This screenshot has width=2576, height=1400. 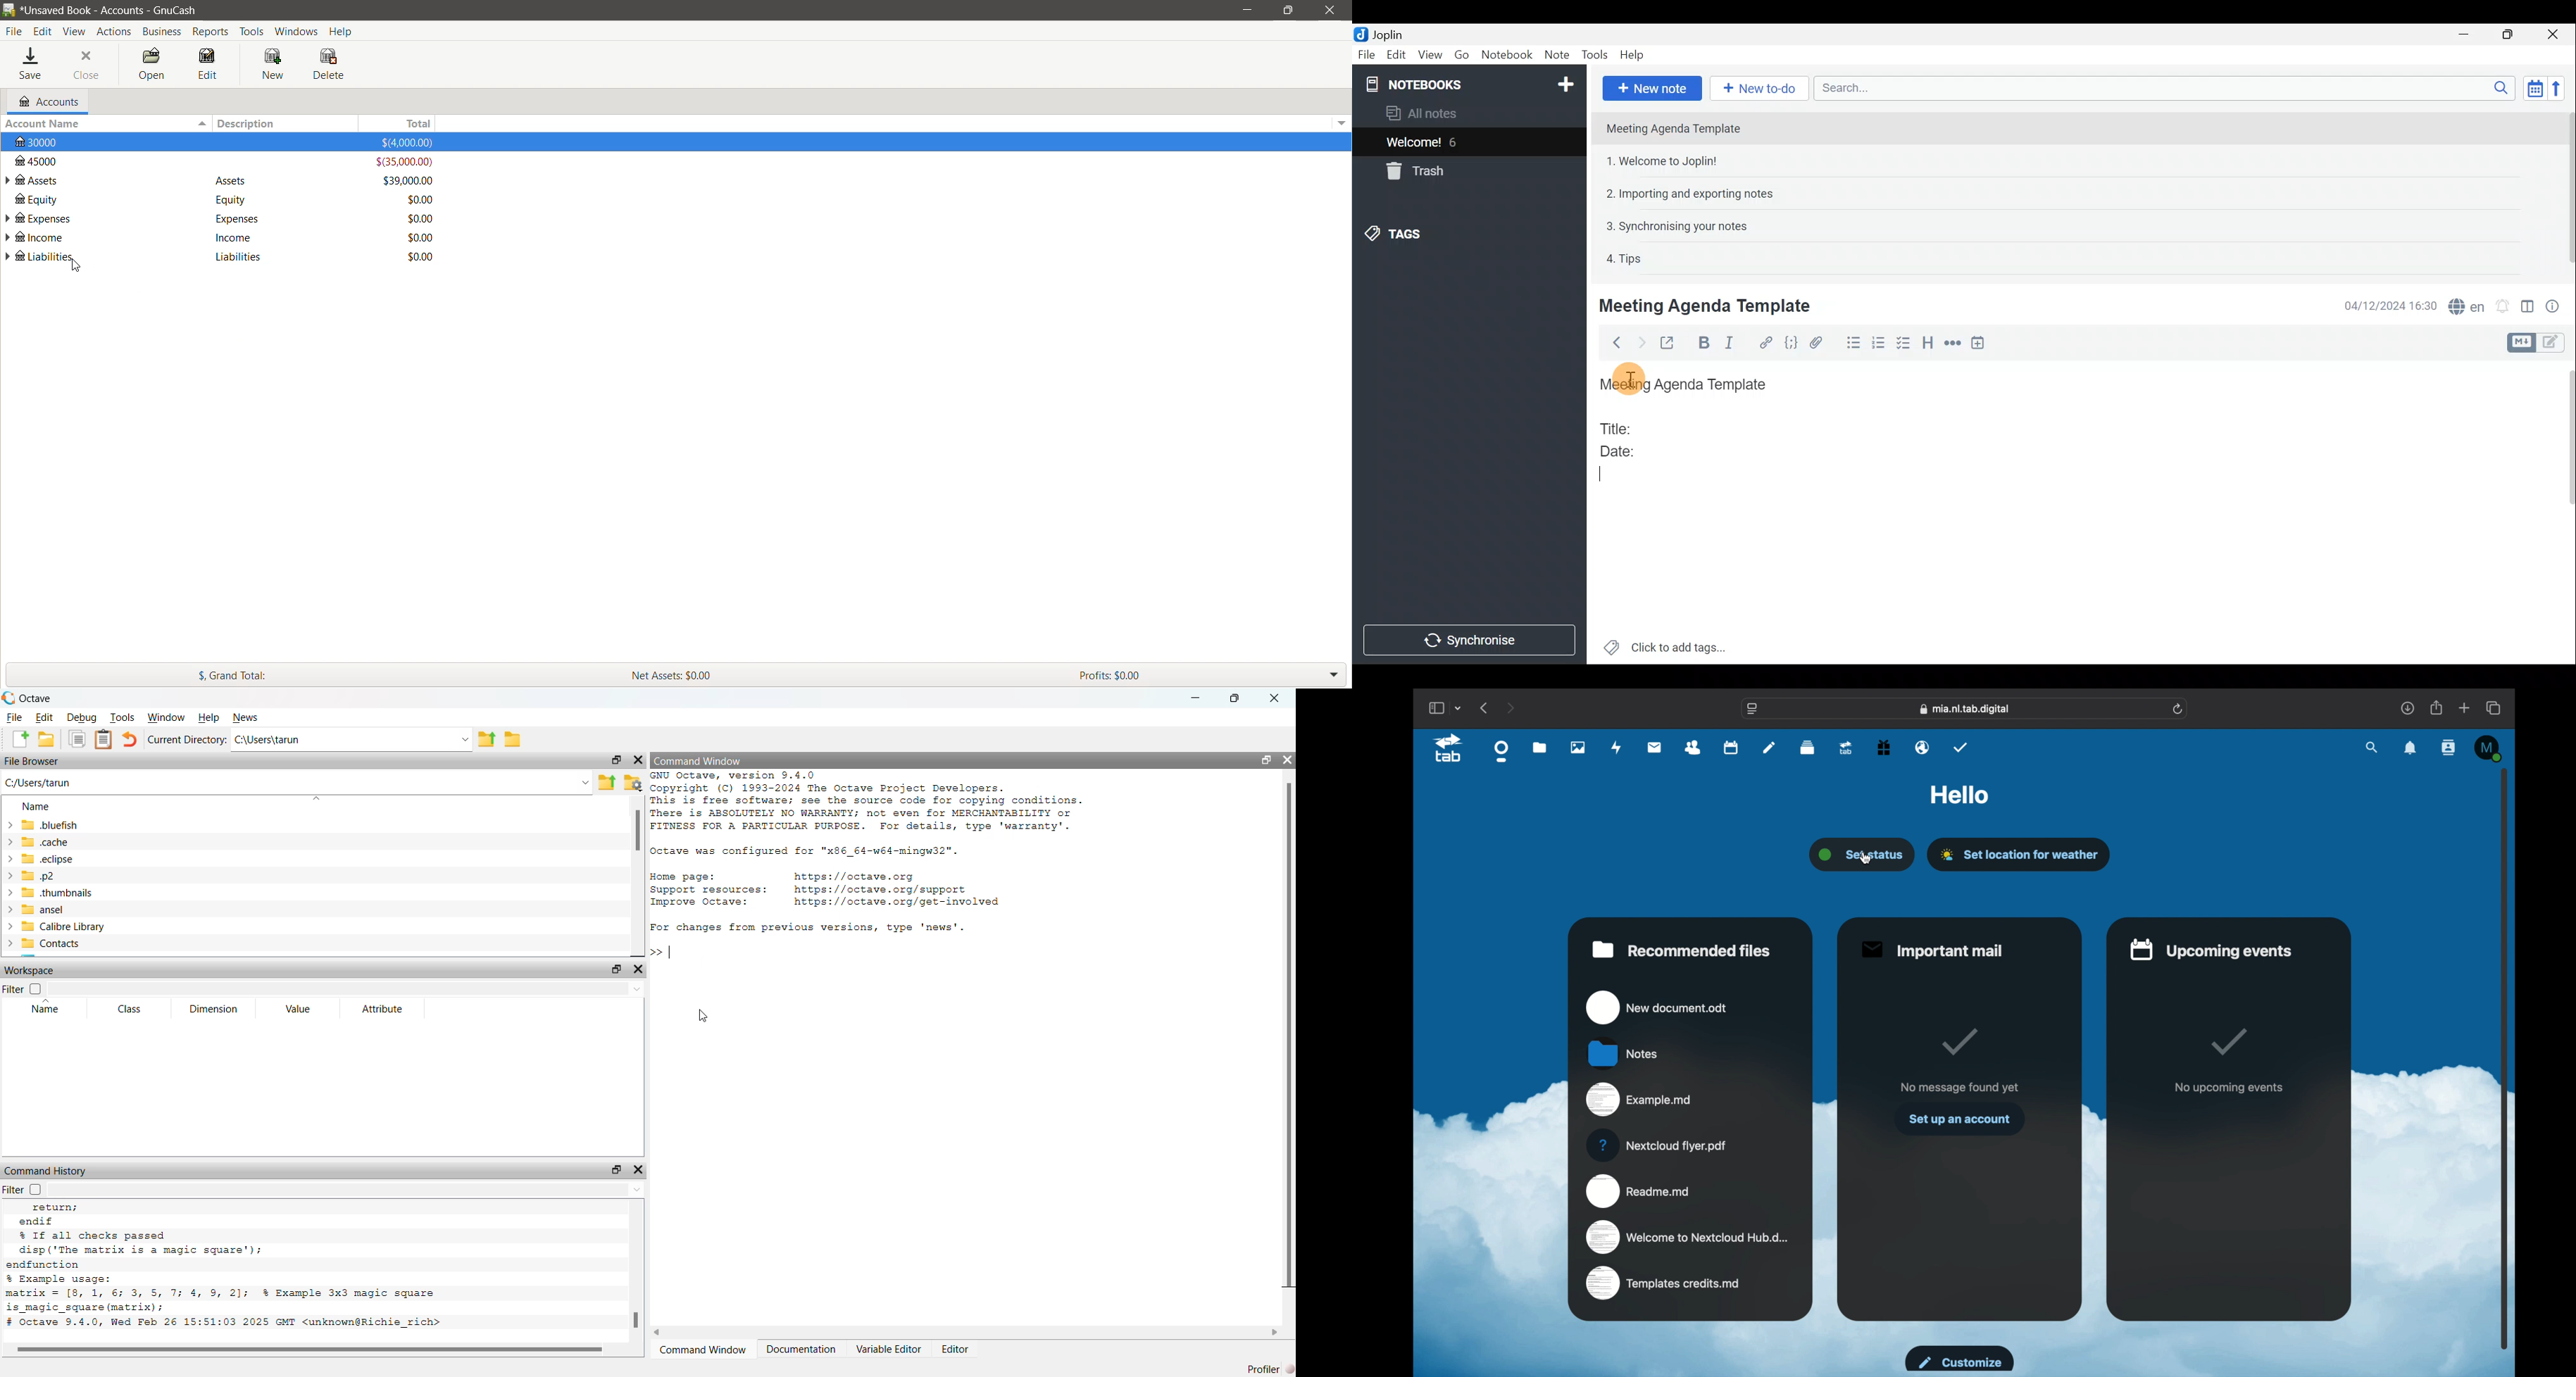 I want to click on details of the account "45000", so click(x=225, y=162).